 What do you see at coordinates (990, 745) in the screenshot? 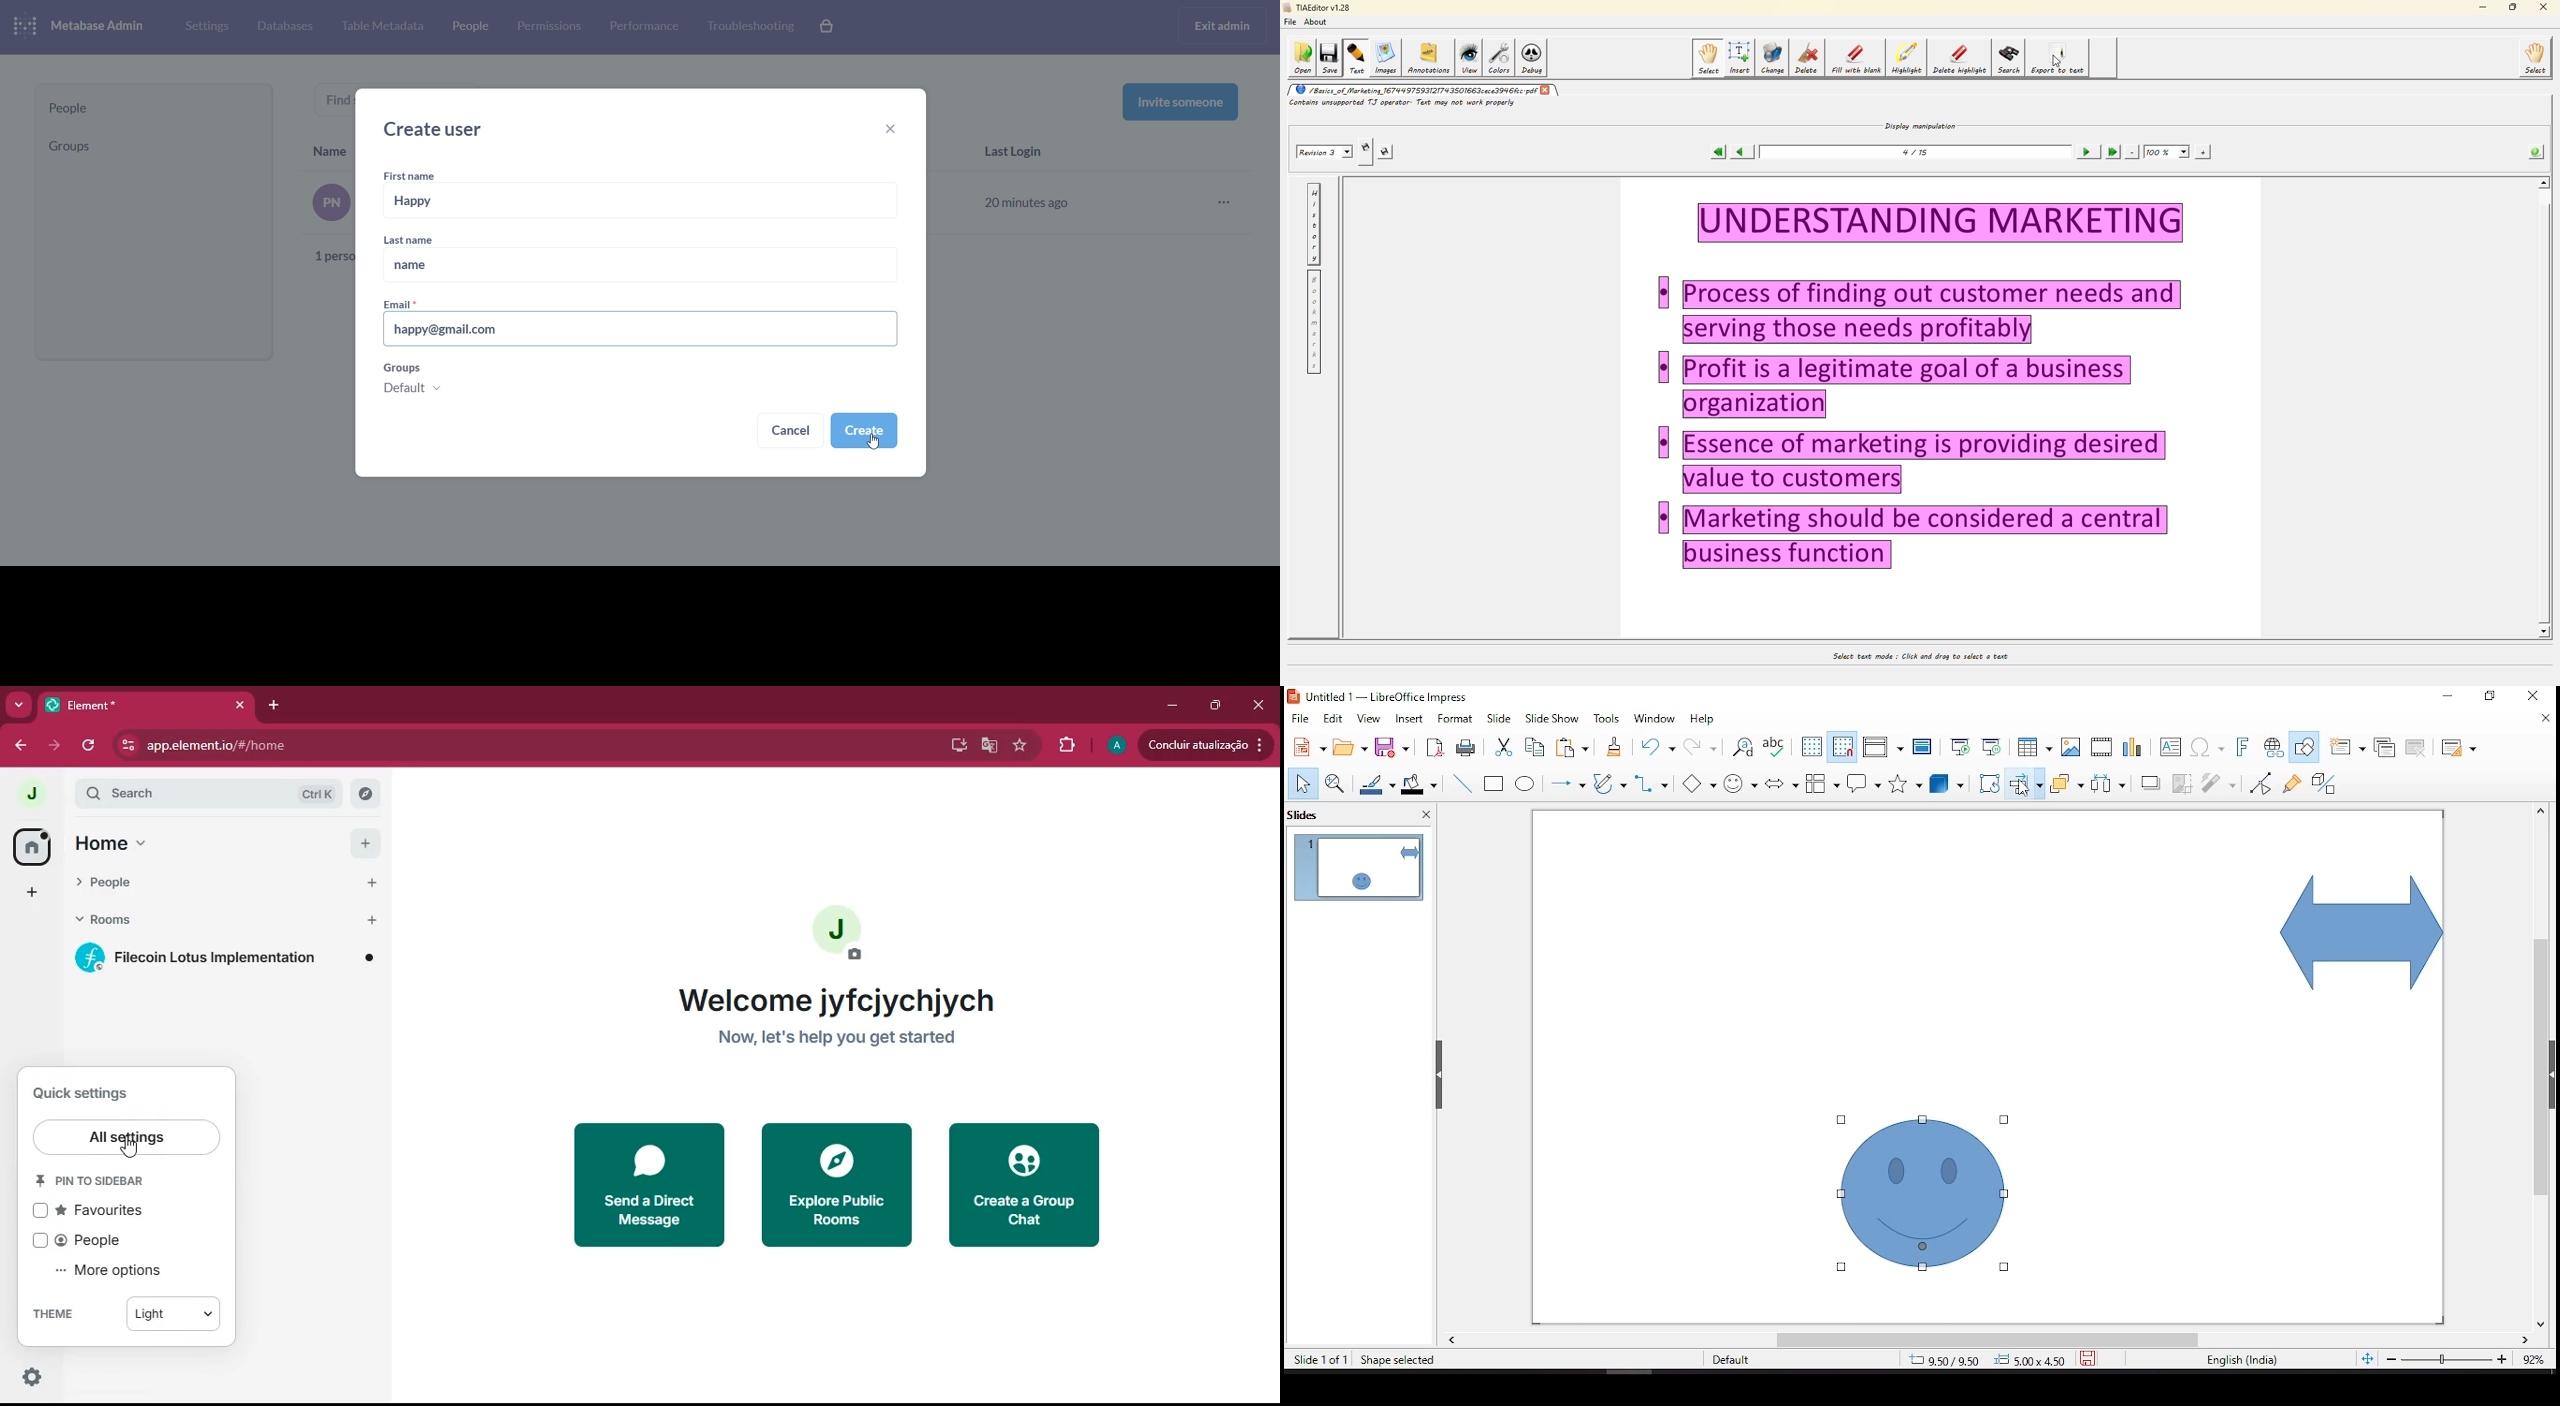
I see `google translate` at bounding box center [990, 745].